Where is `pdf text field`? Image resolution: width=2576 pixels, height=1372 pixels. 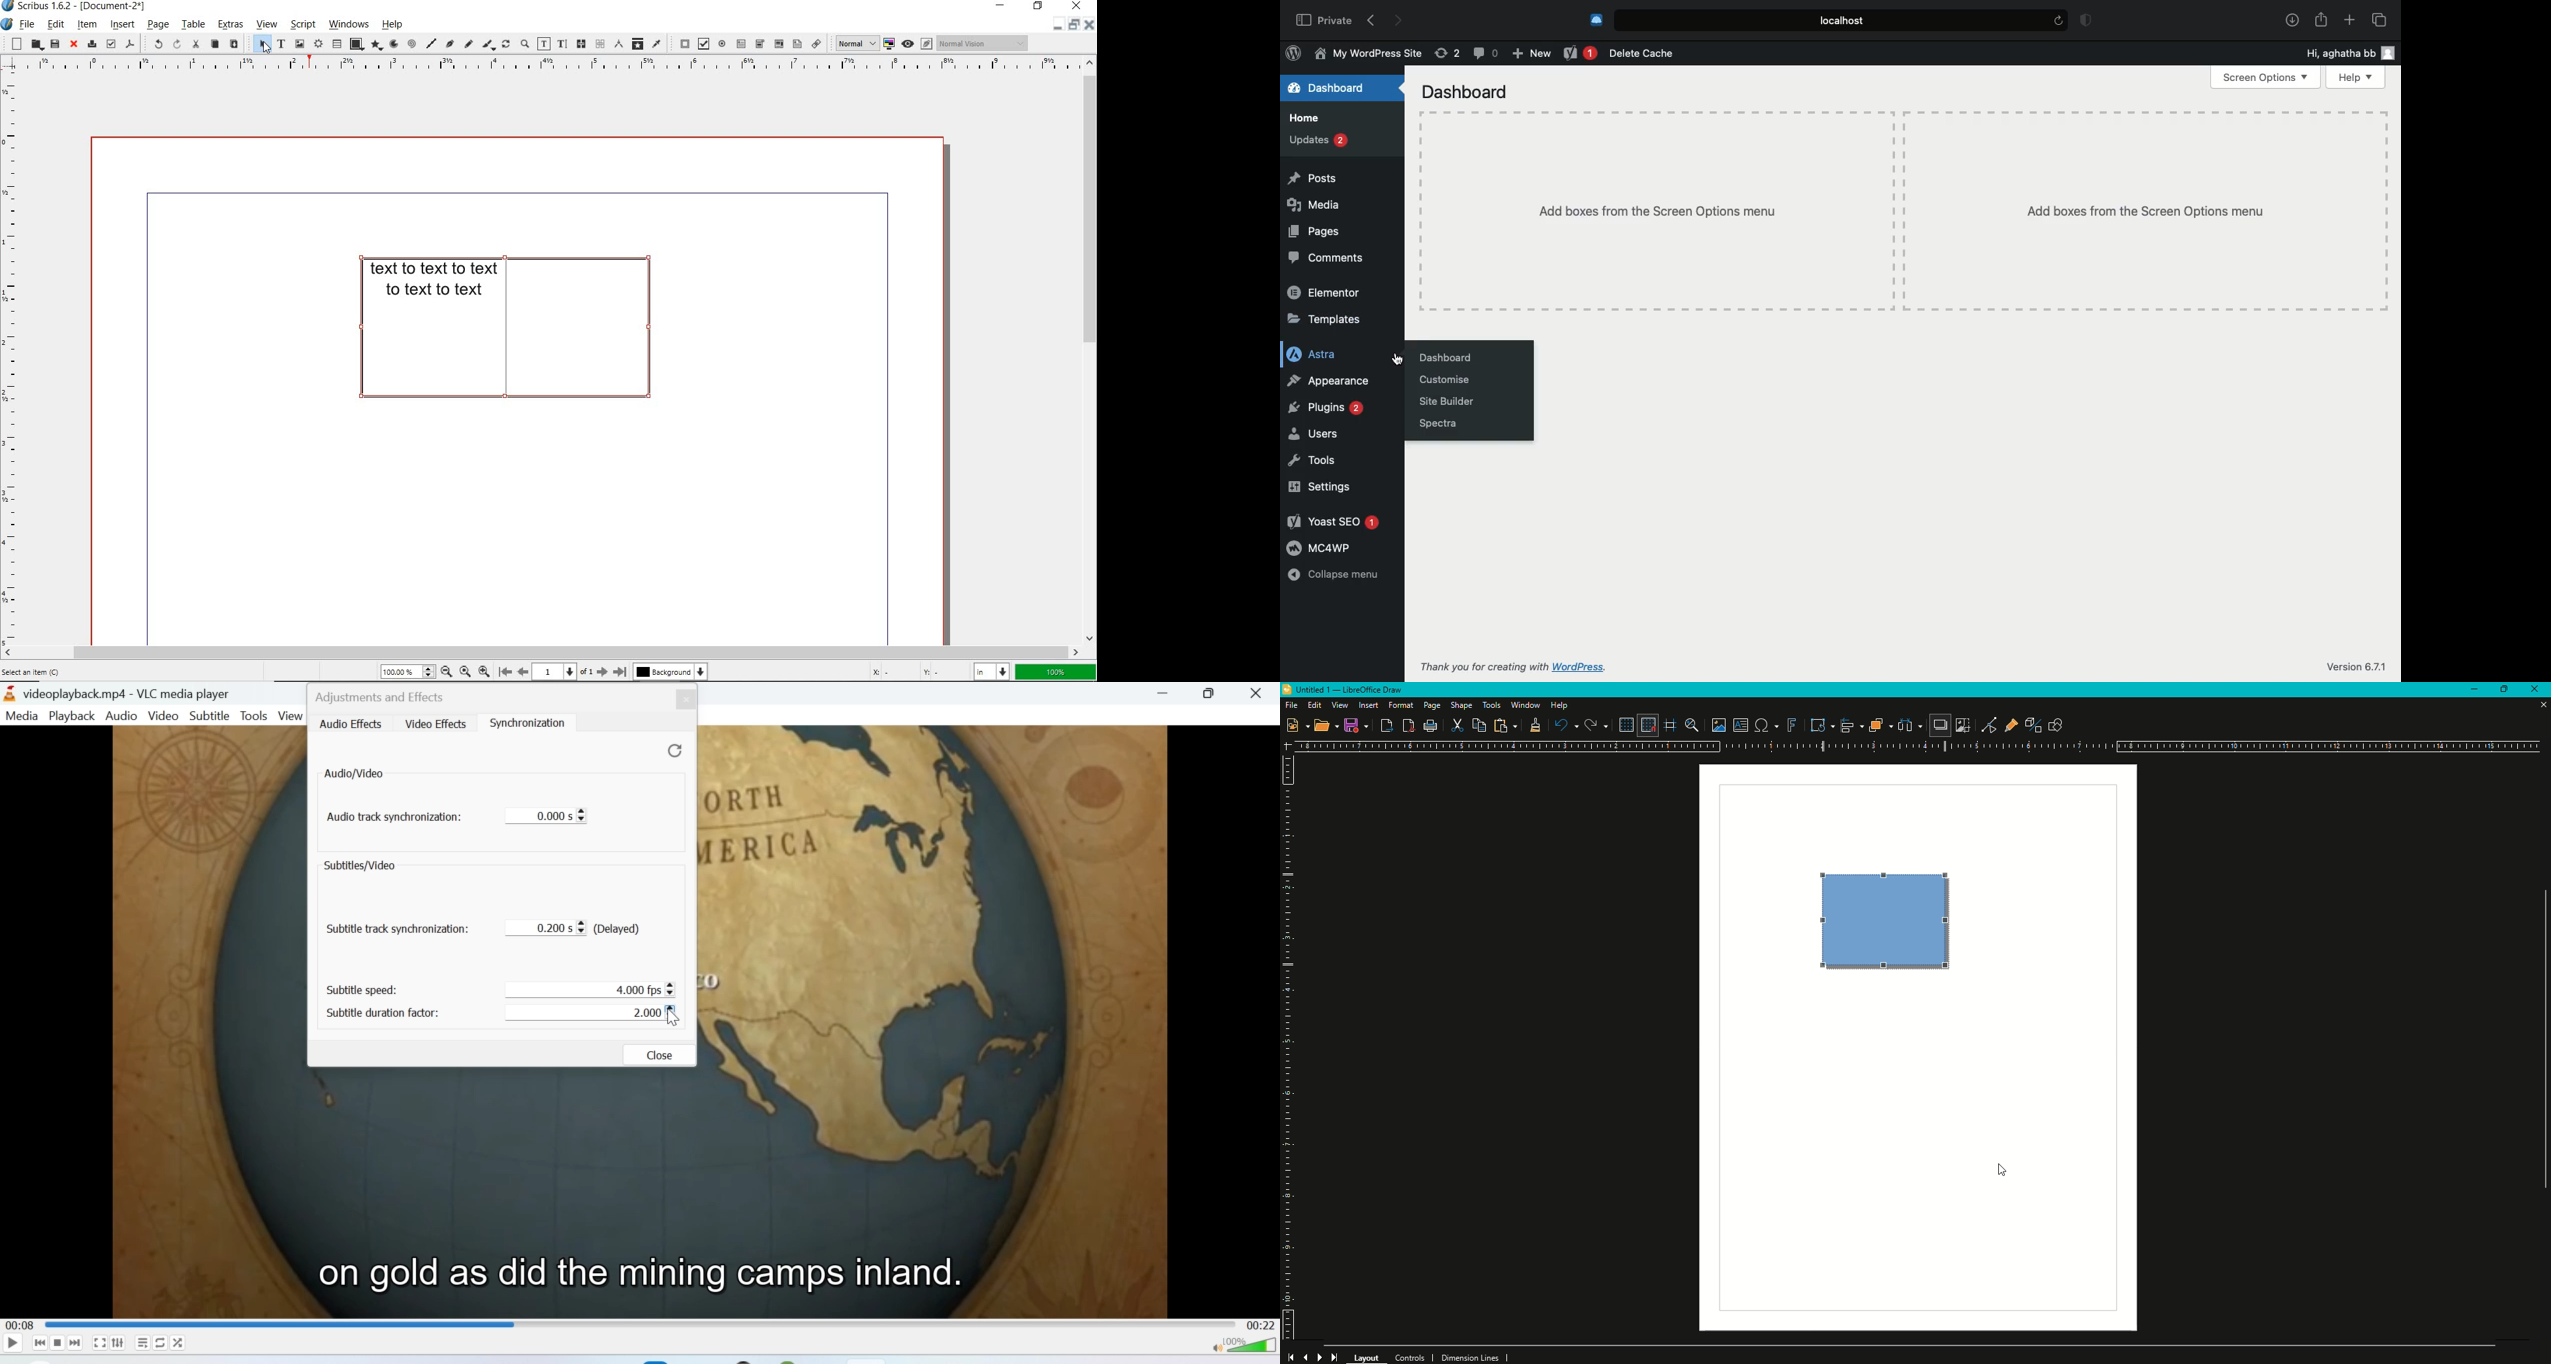
pdf text field is located at coordinates (741, 44).